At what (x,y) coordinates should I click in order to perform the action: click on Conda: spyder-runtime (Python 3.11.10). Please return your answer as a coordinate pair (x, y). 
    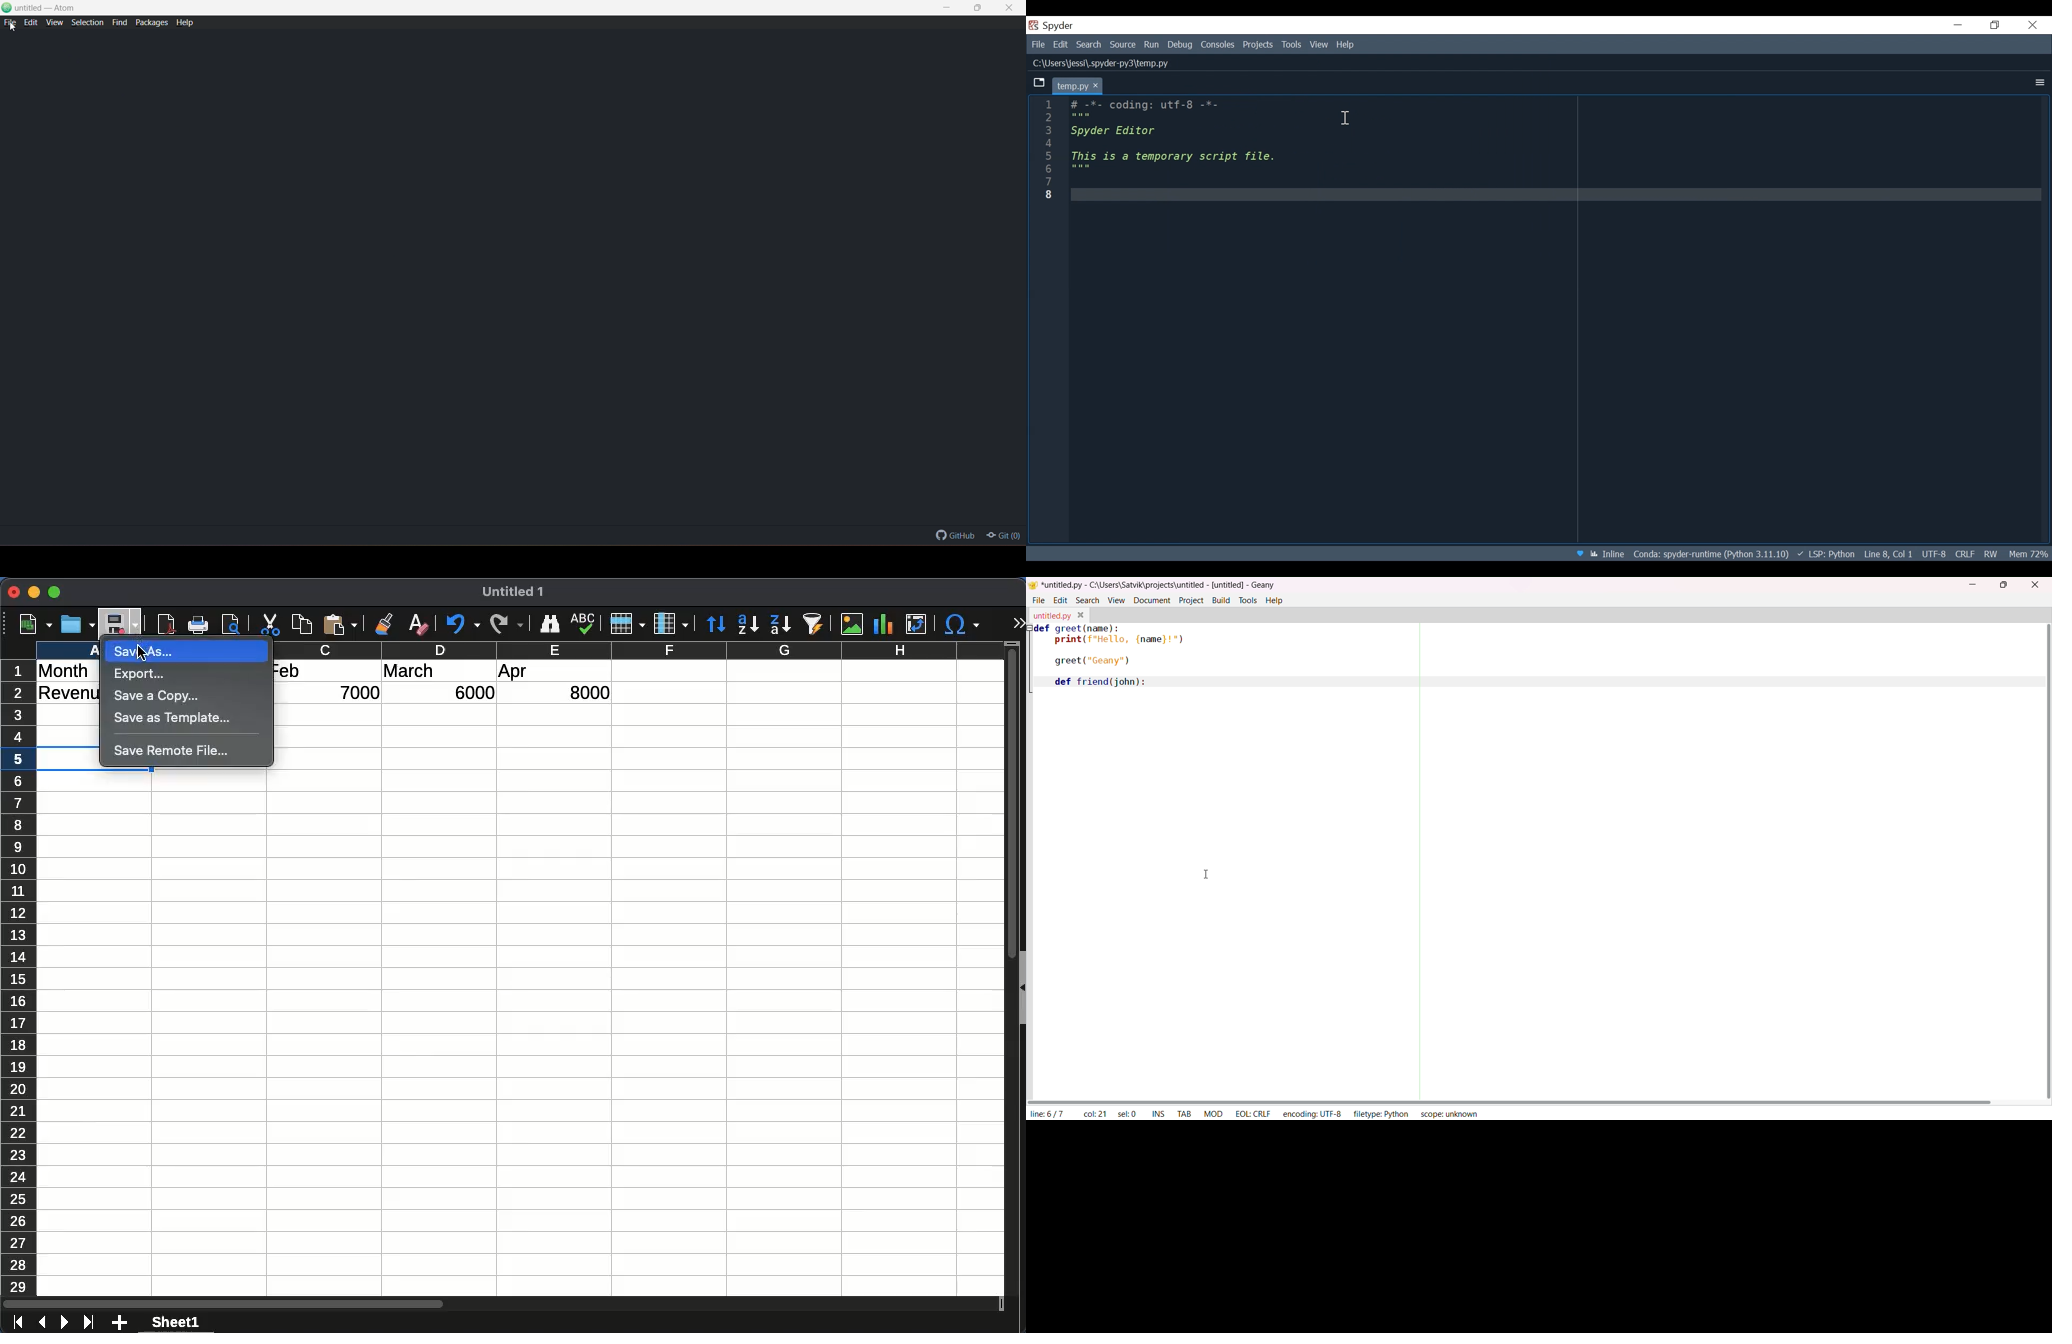
    Looking at the image, I should click on (1712, 555).